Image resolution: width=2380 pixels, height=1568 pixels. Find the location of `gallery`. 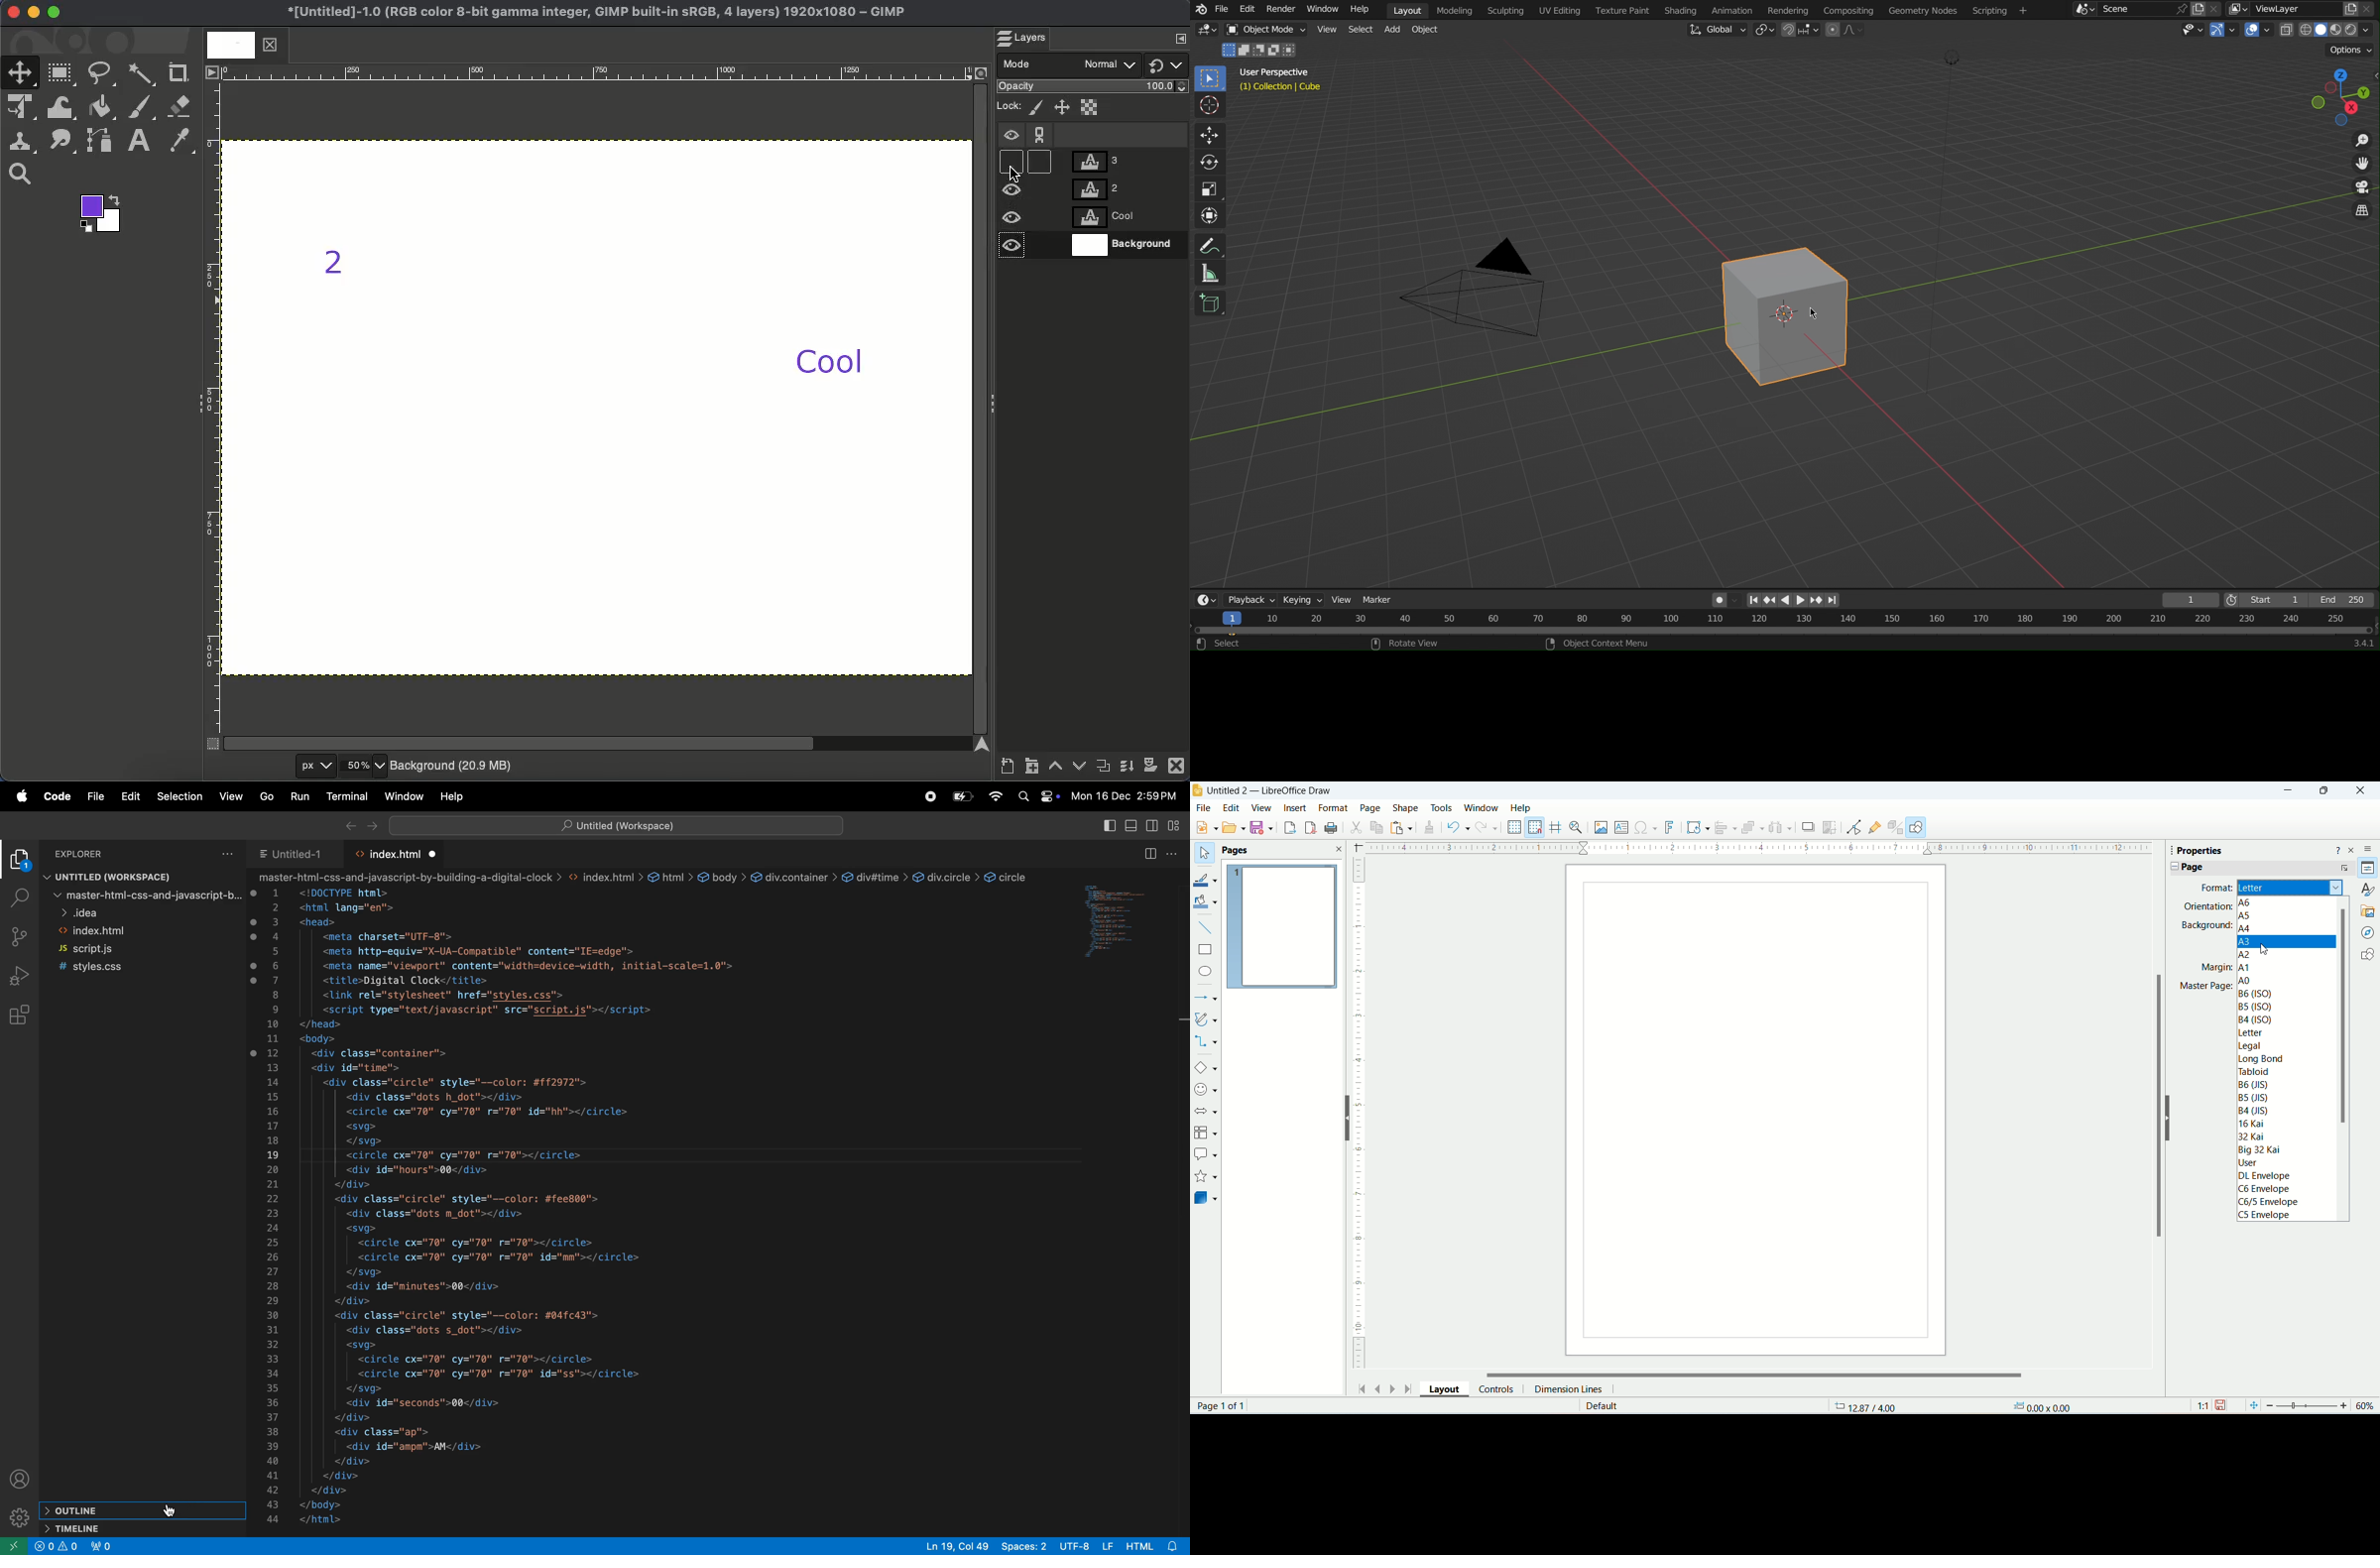

gallery is located at coordinates (2369, 912).